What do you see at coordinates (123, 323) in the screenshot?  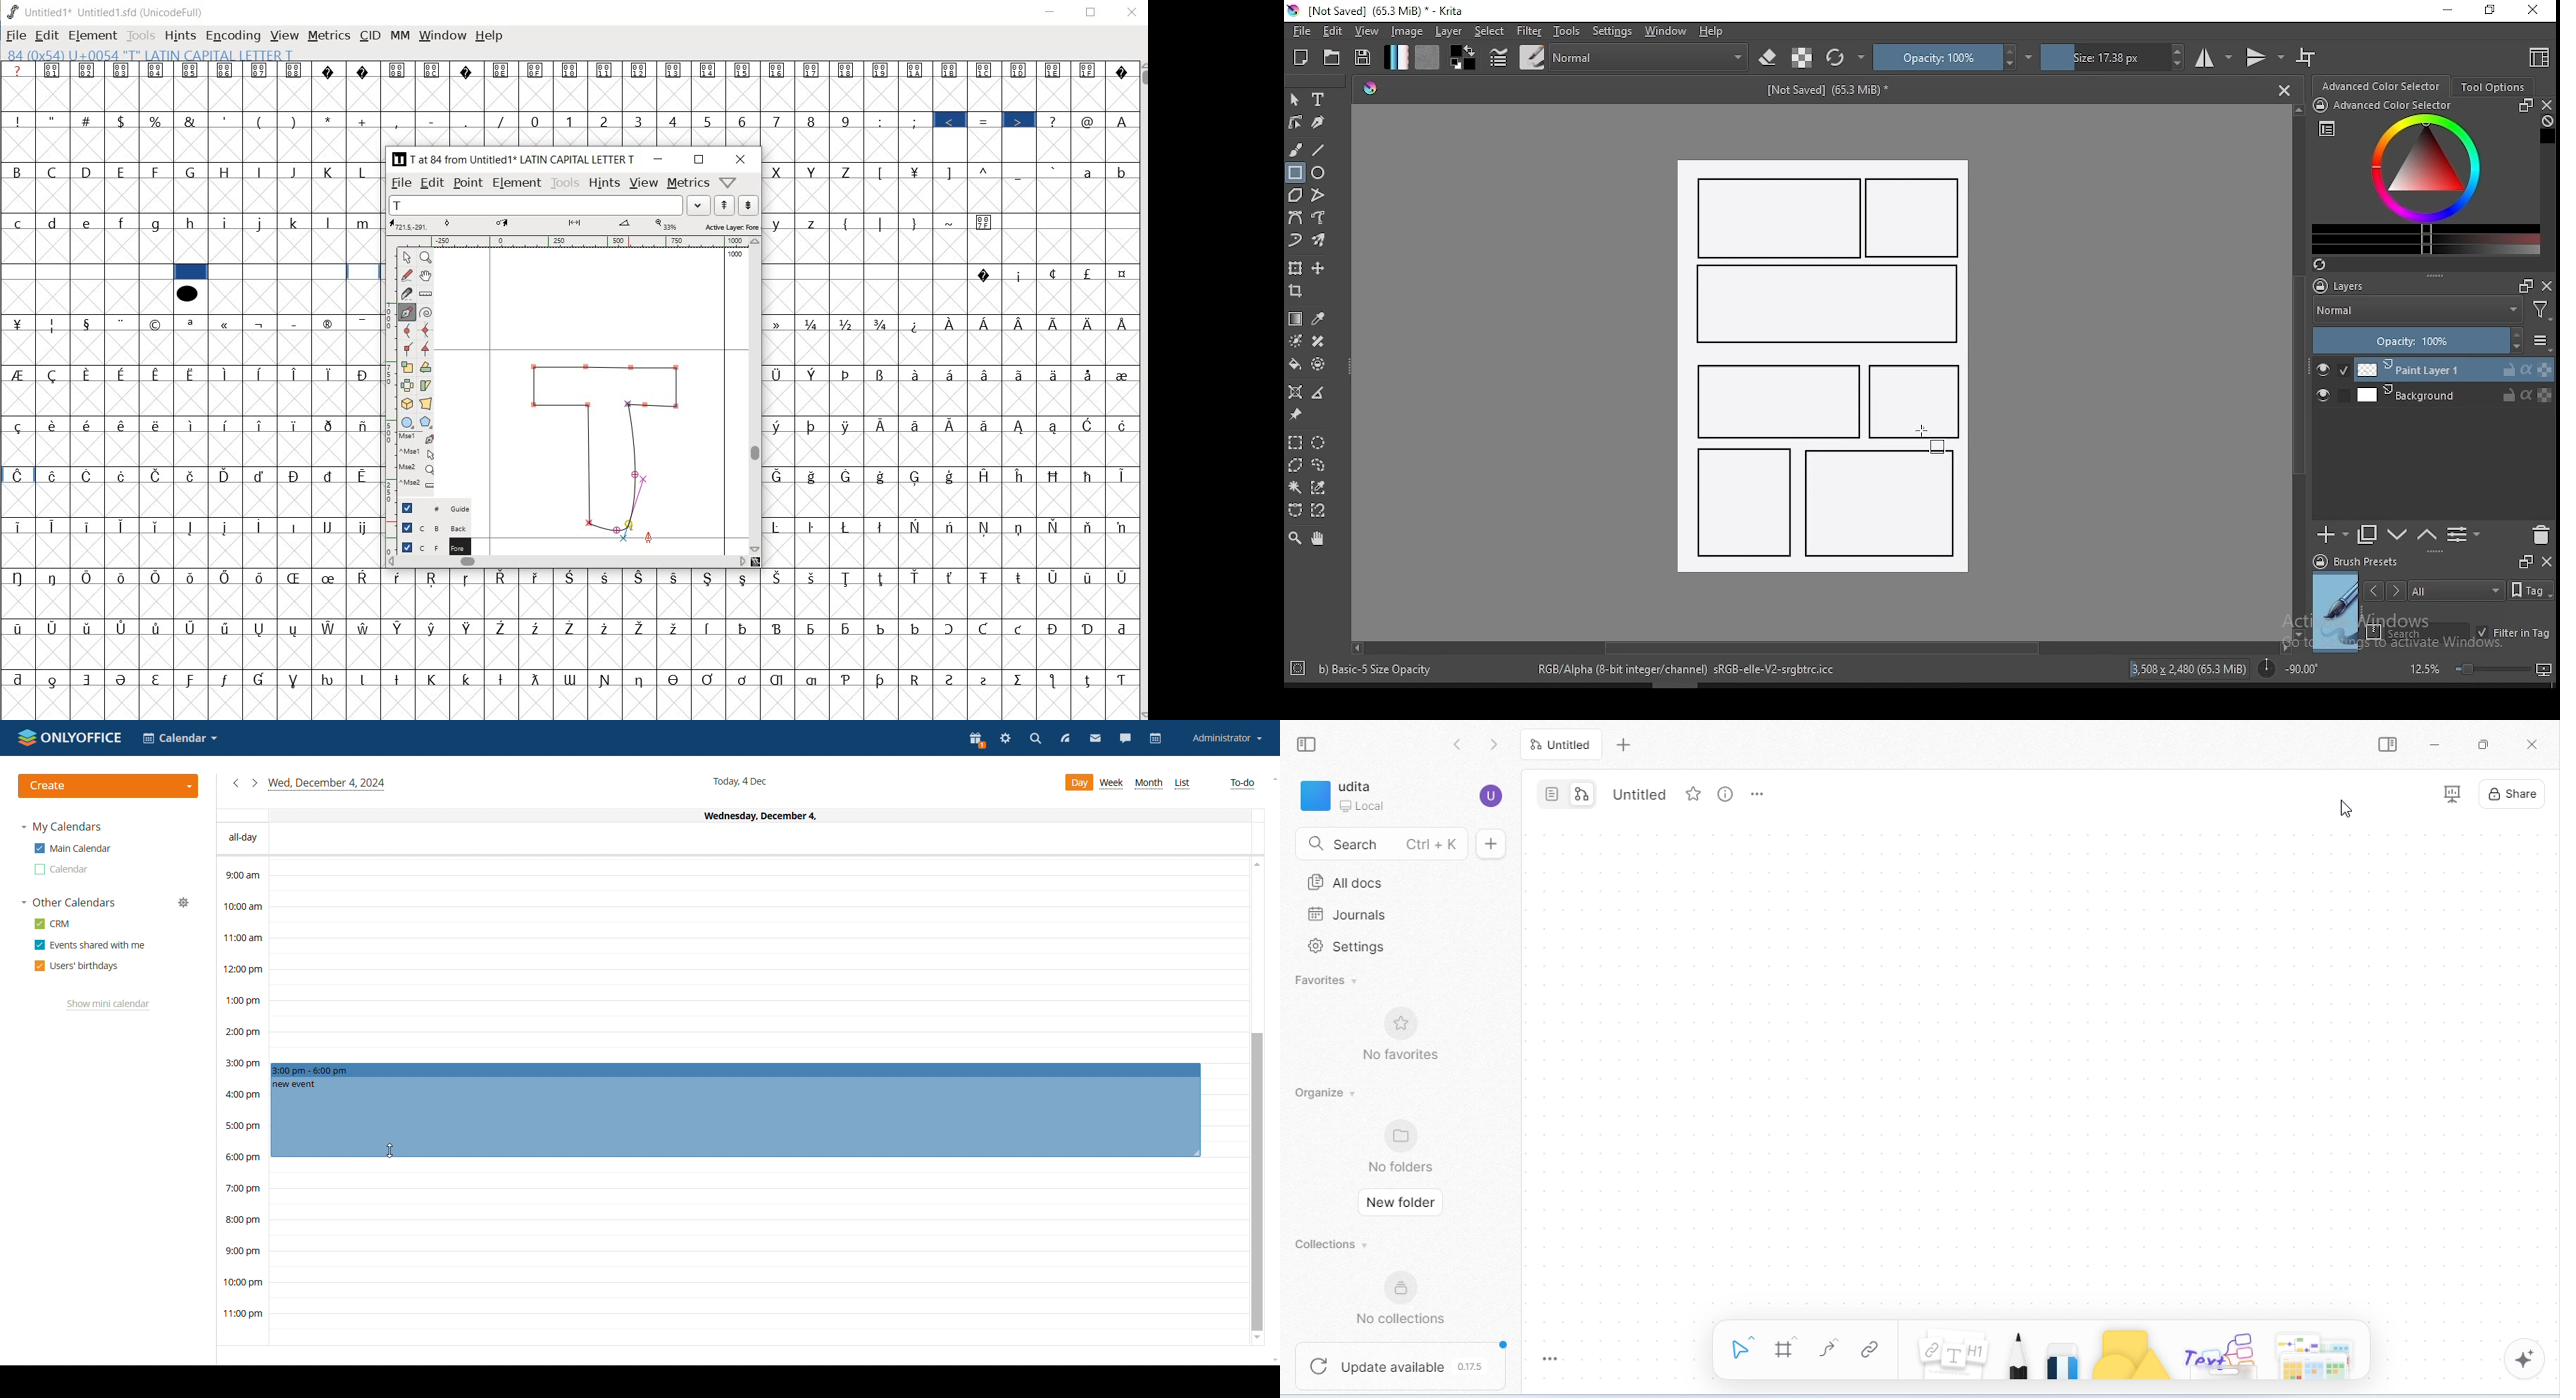 I see `Symbol` at bounding box center [123, 323].